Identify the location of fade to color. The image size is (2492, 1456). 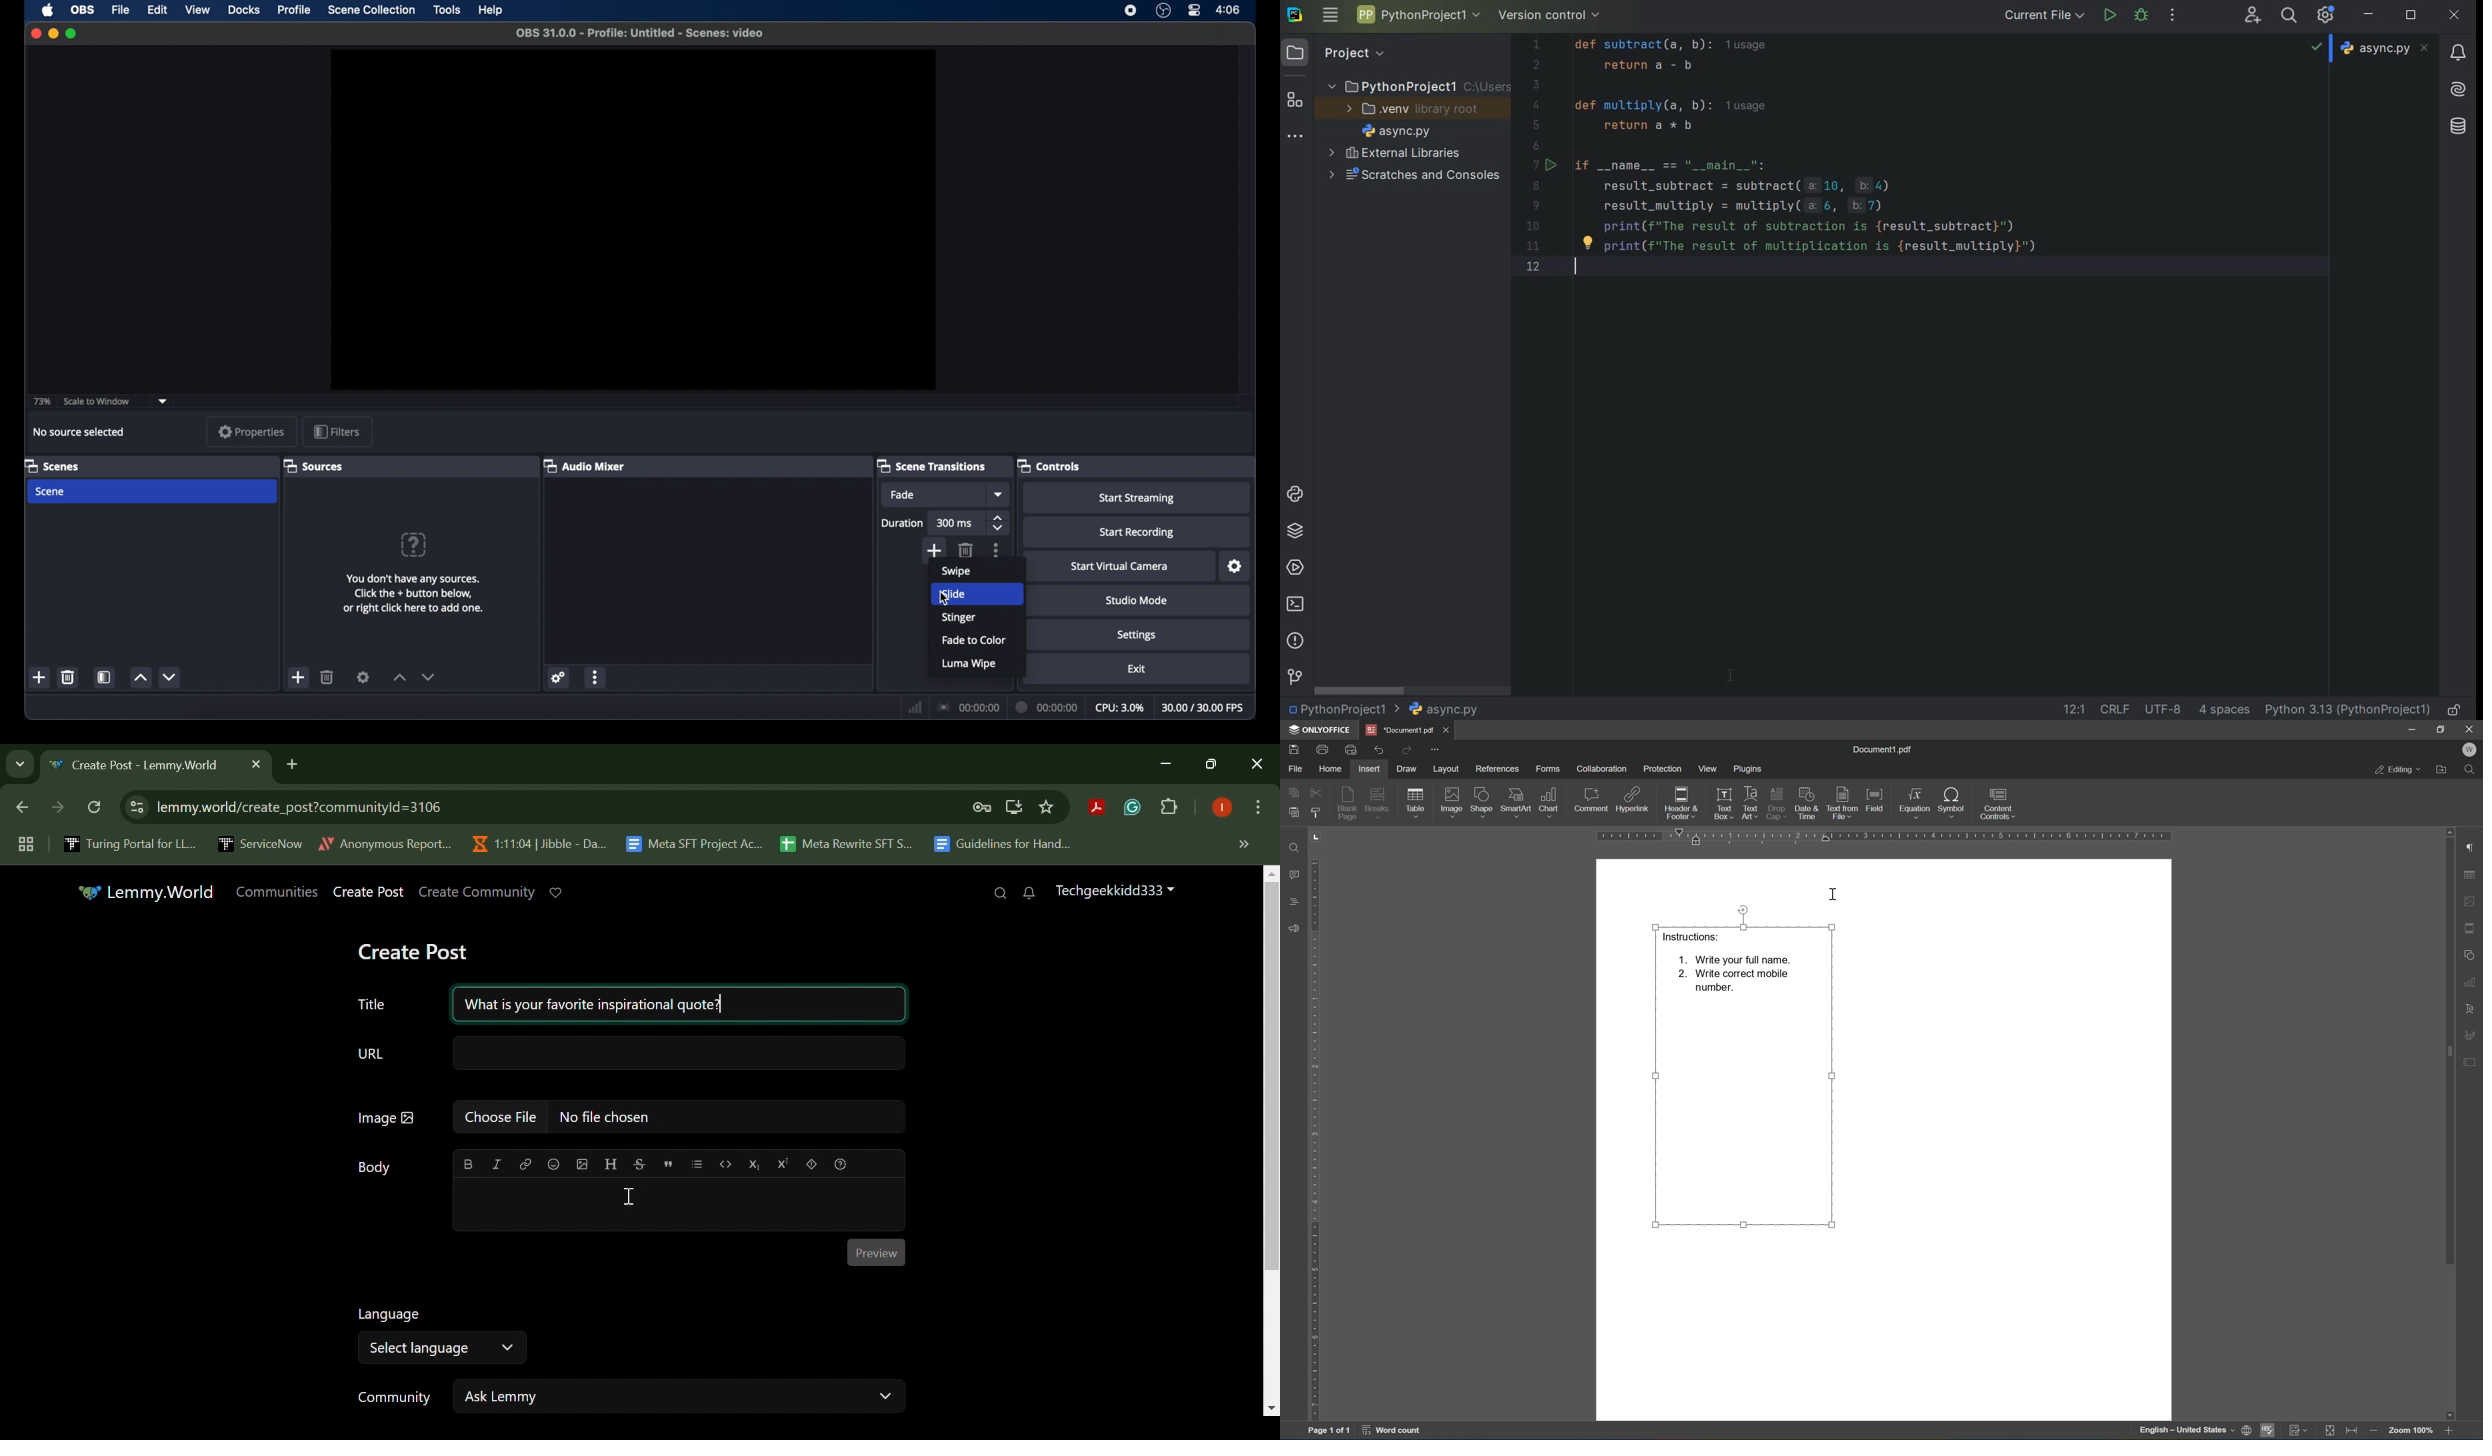
(975, 640).